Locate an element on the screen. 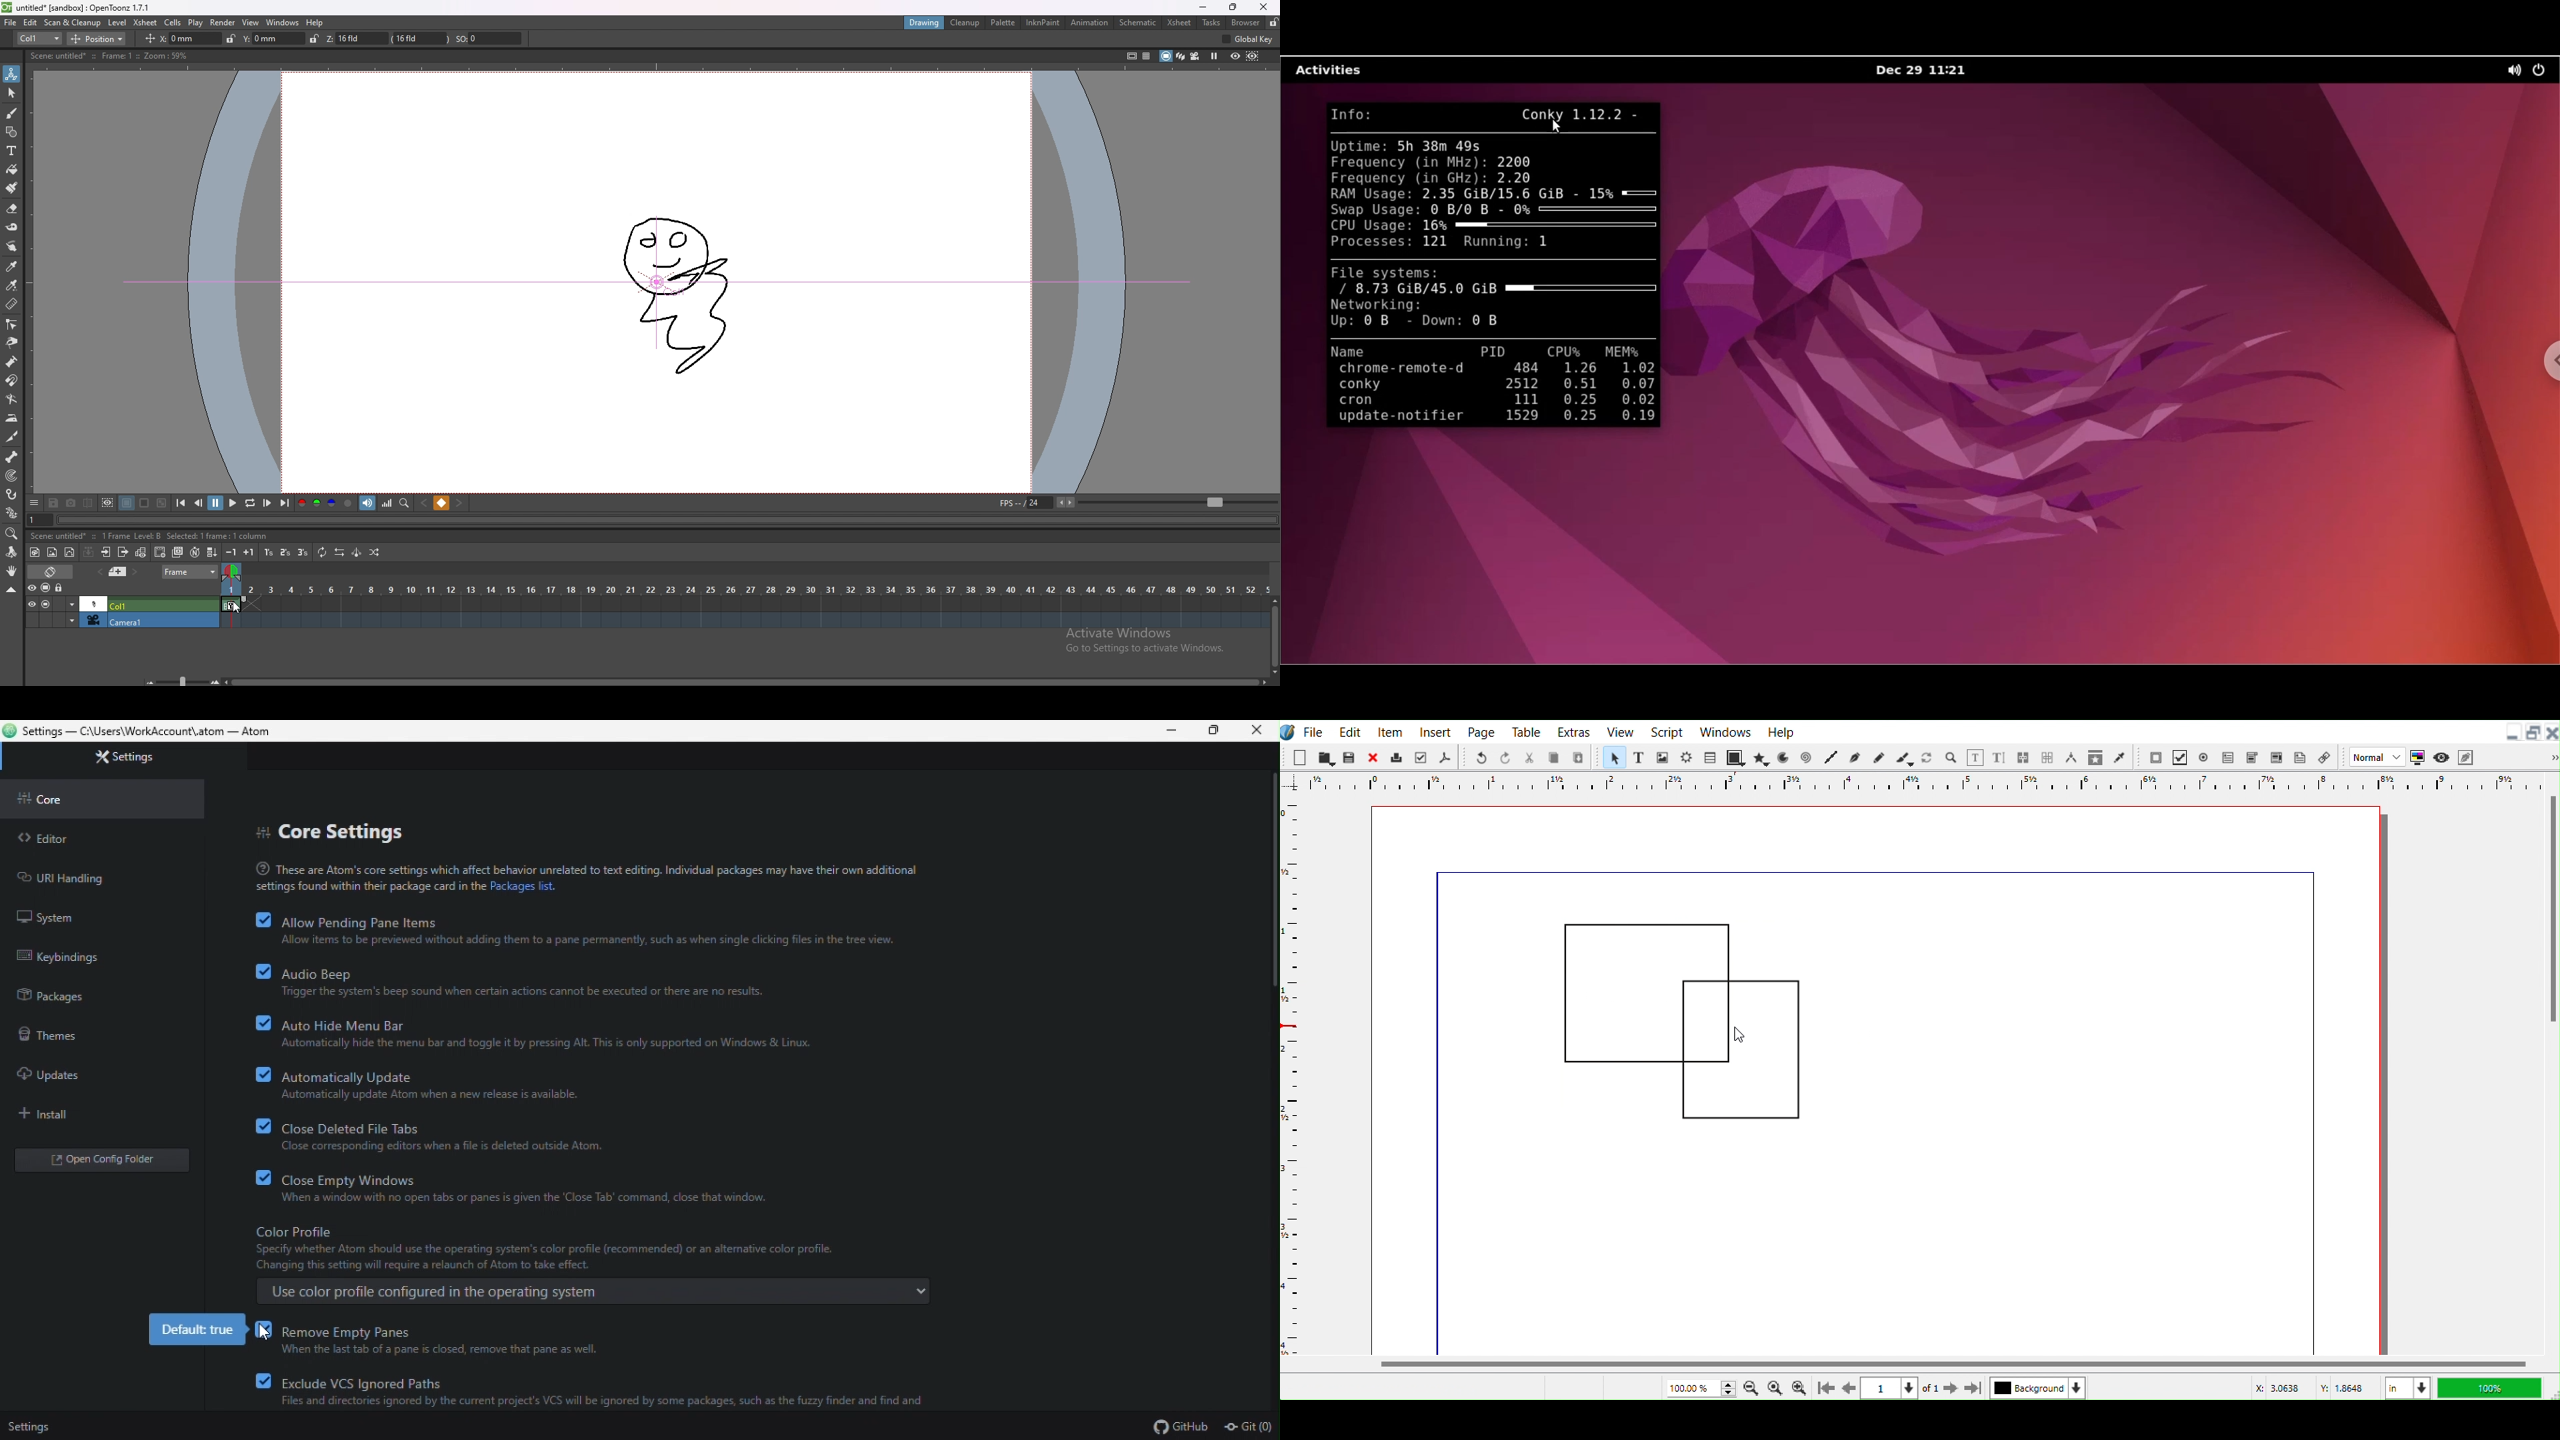  Vertical Scale is located at coordinates (1909, 784).